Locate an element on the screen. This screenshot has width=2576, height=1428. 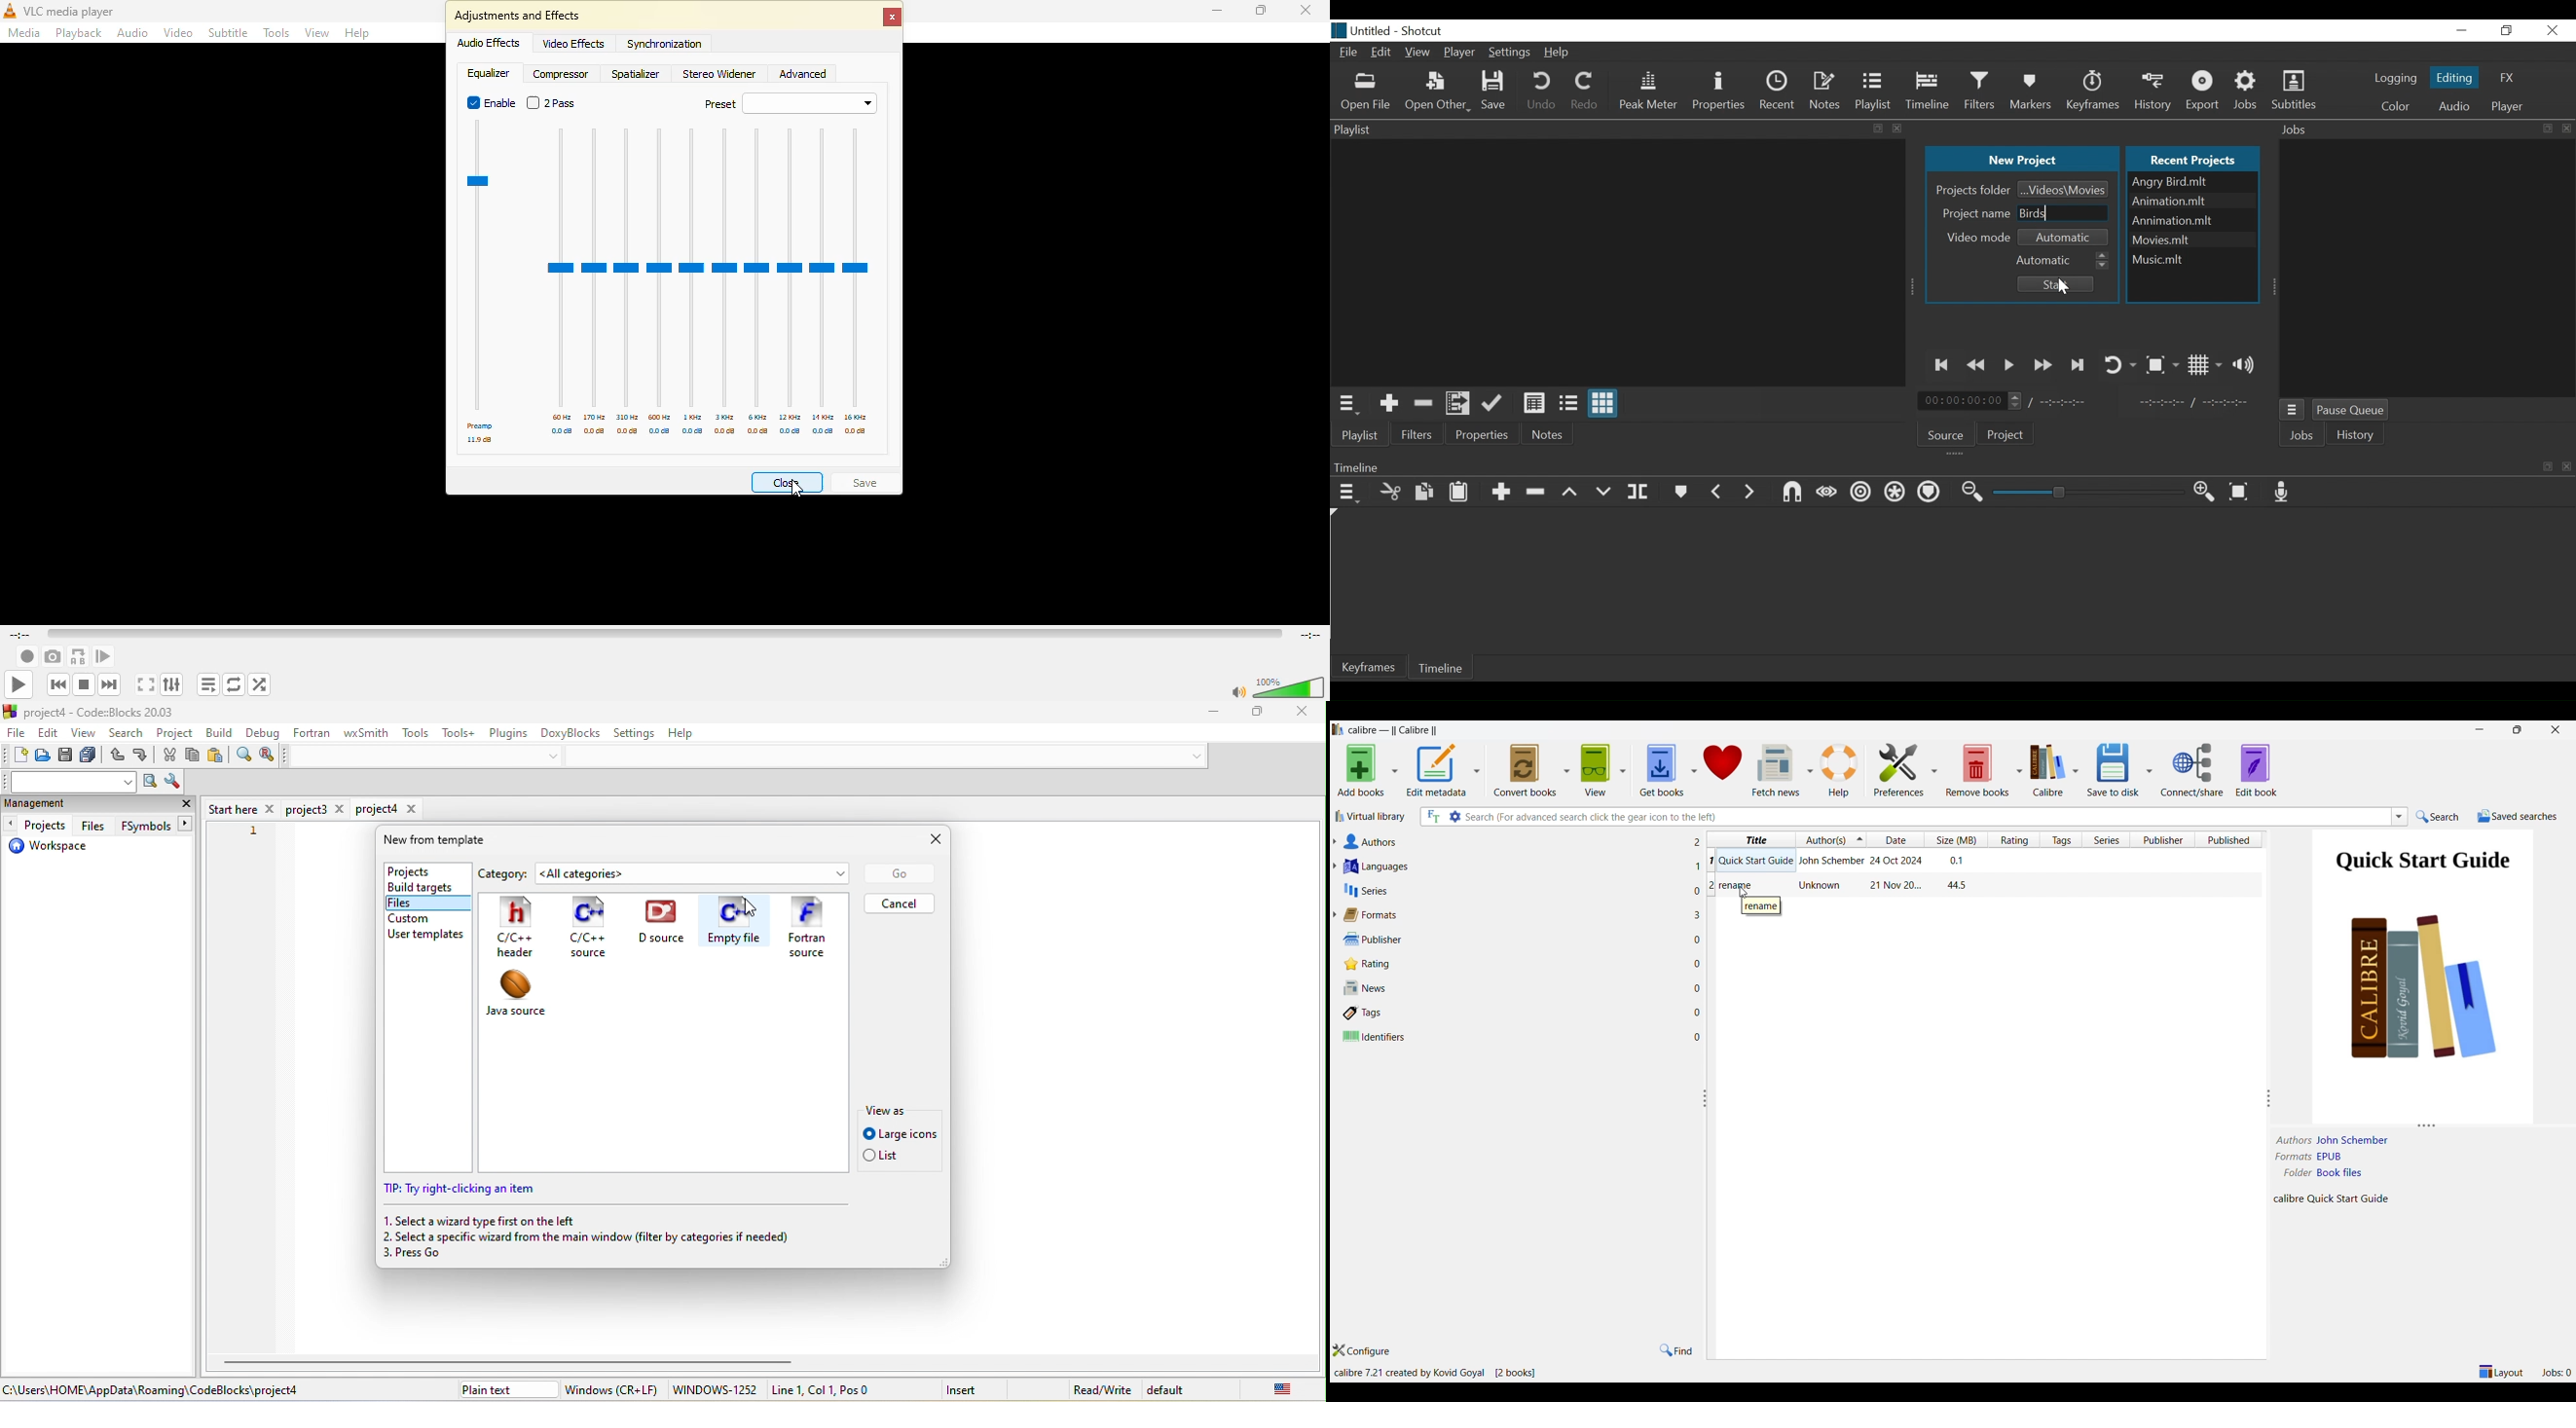
Zoom timeline out is located at coordinates (1973, 493).